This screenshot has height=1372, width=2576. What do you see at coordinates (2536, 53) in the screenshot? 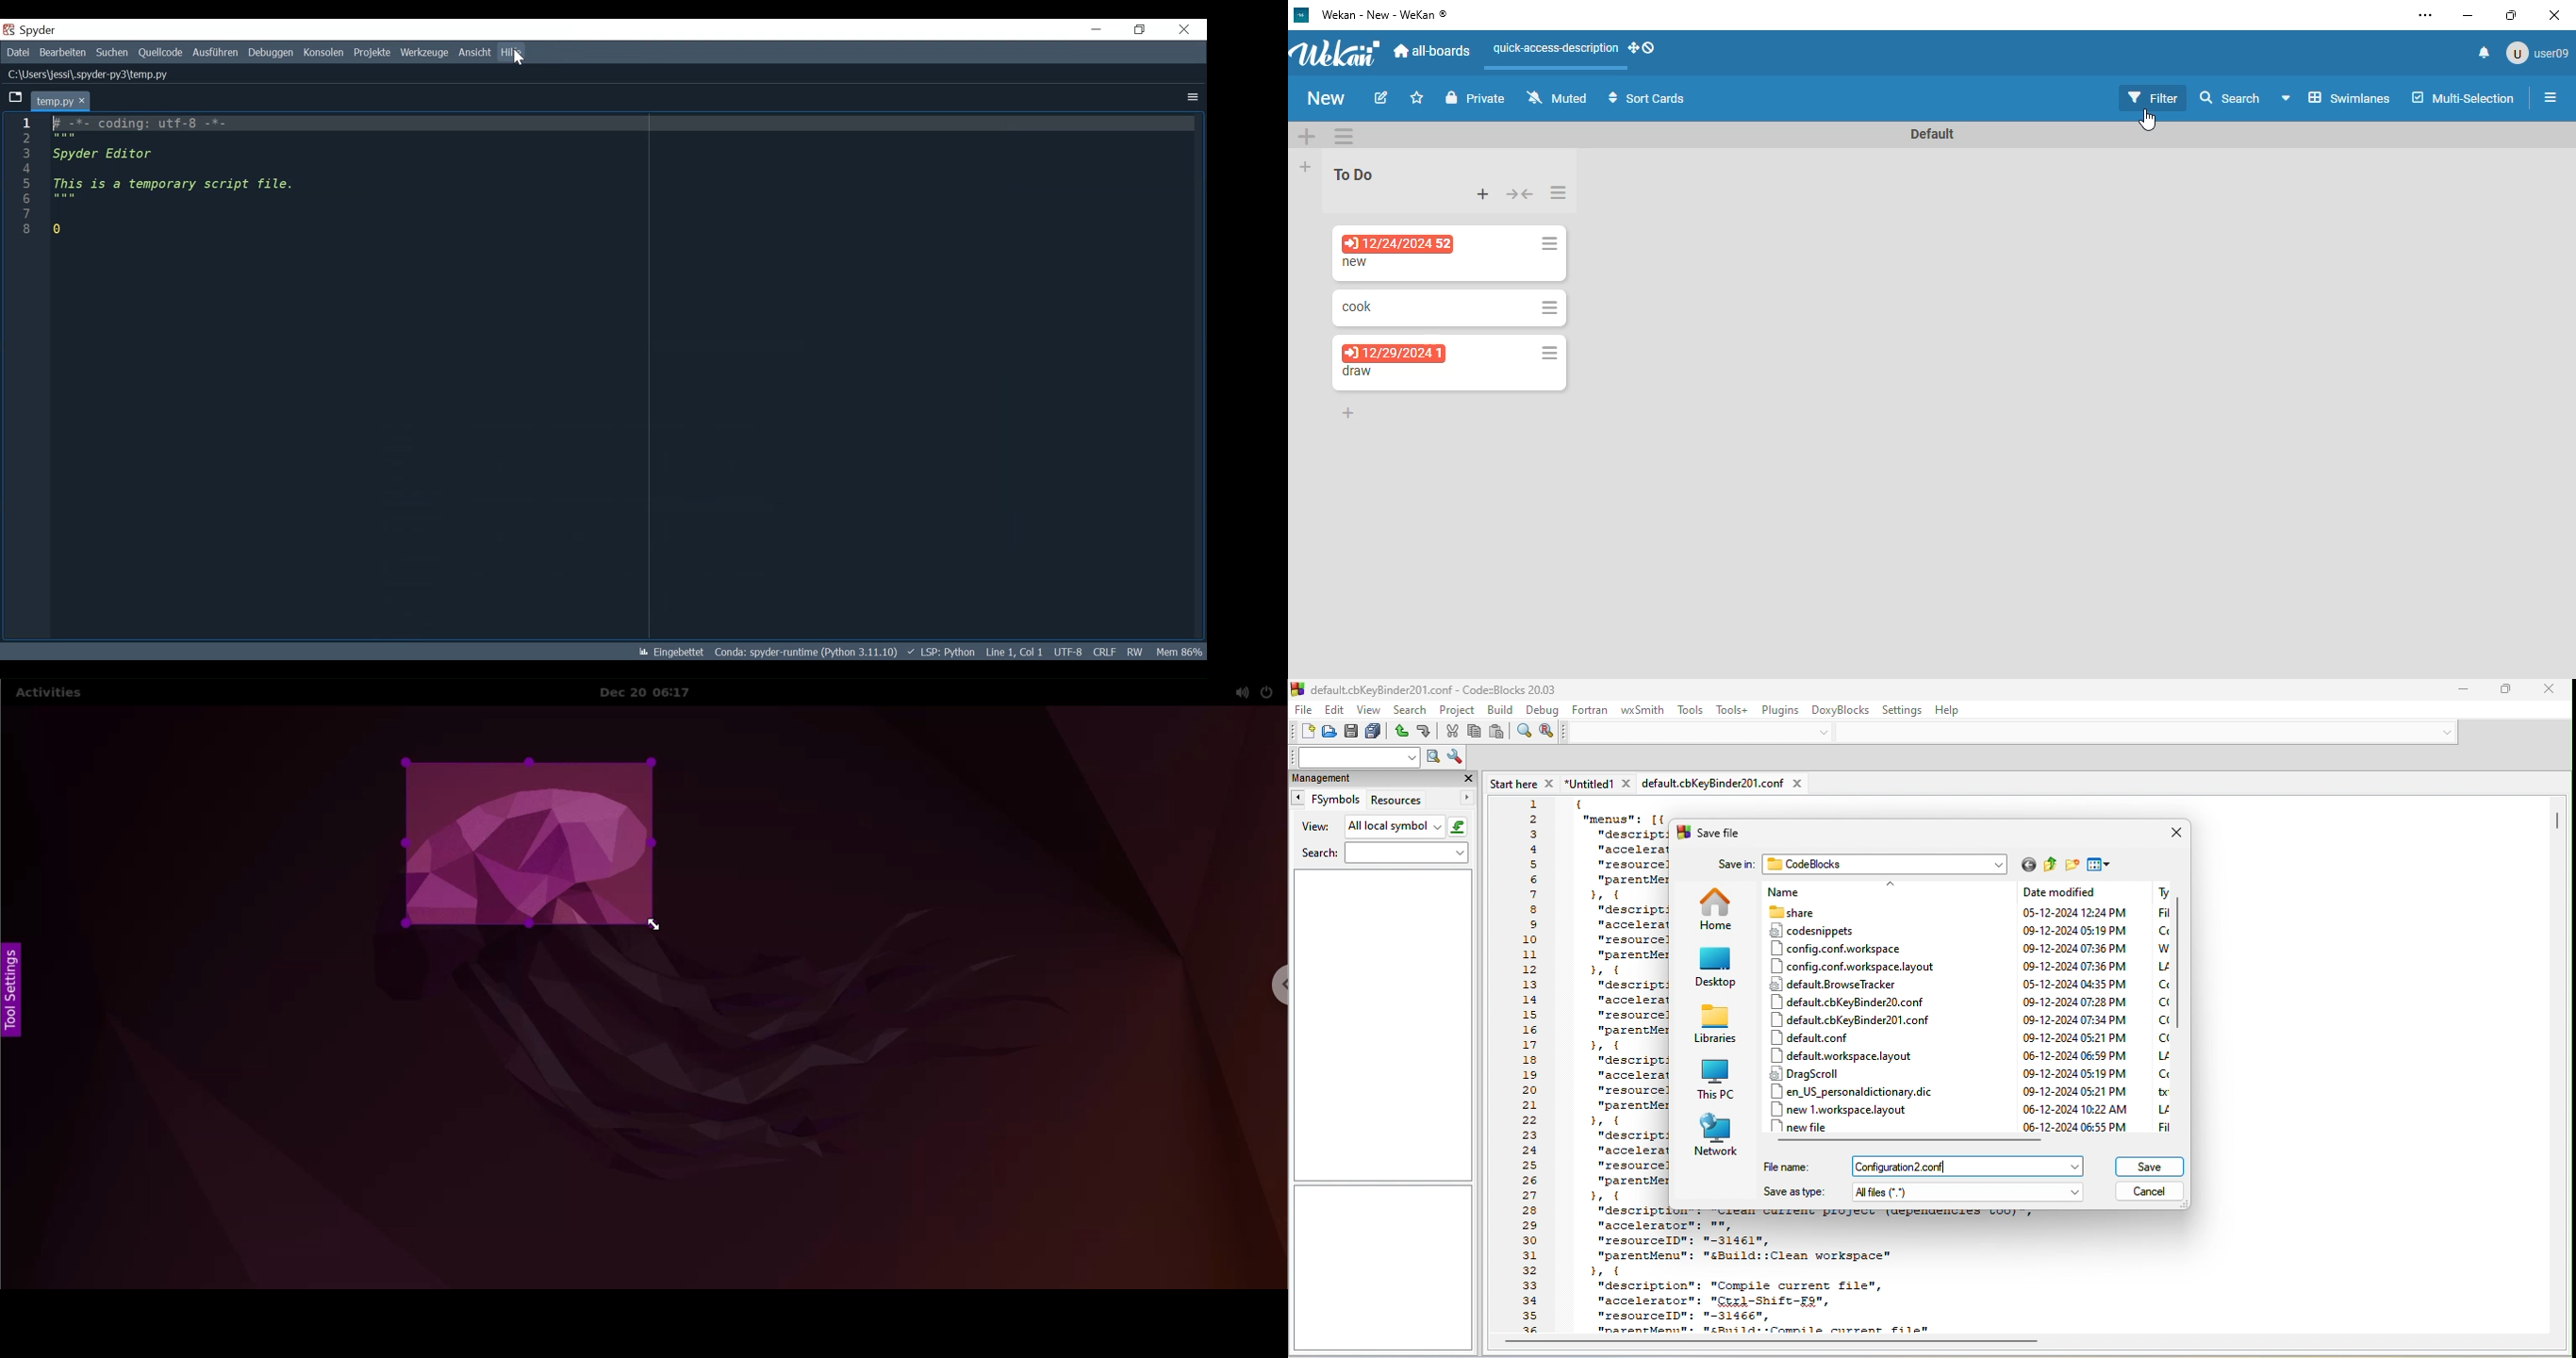
I see `user09` at bounding box center [2536, 53].